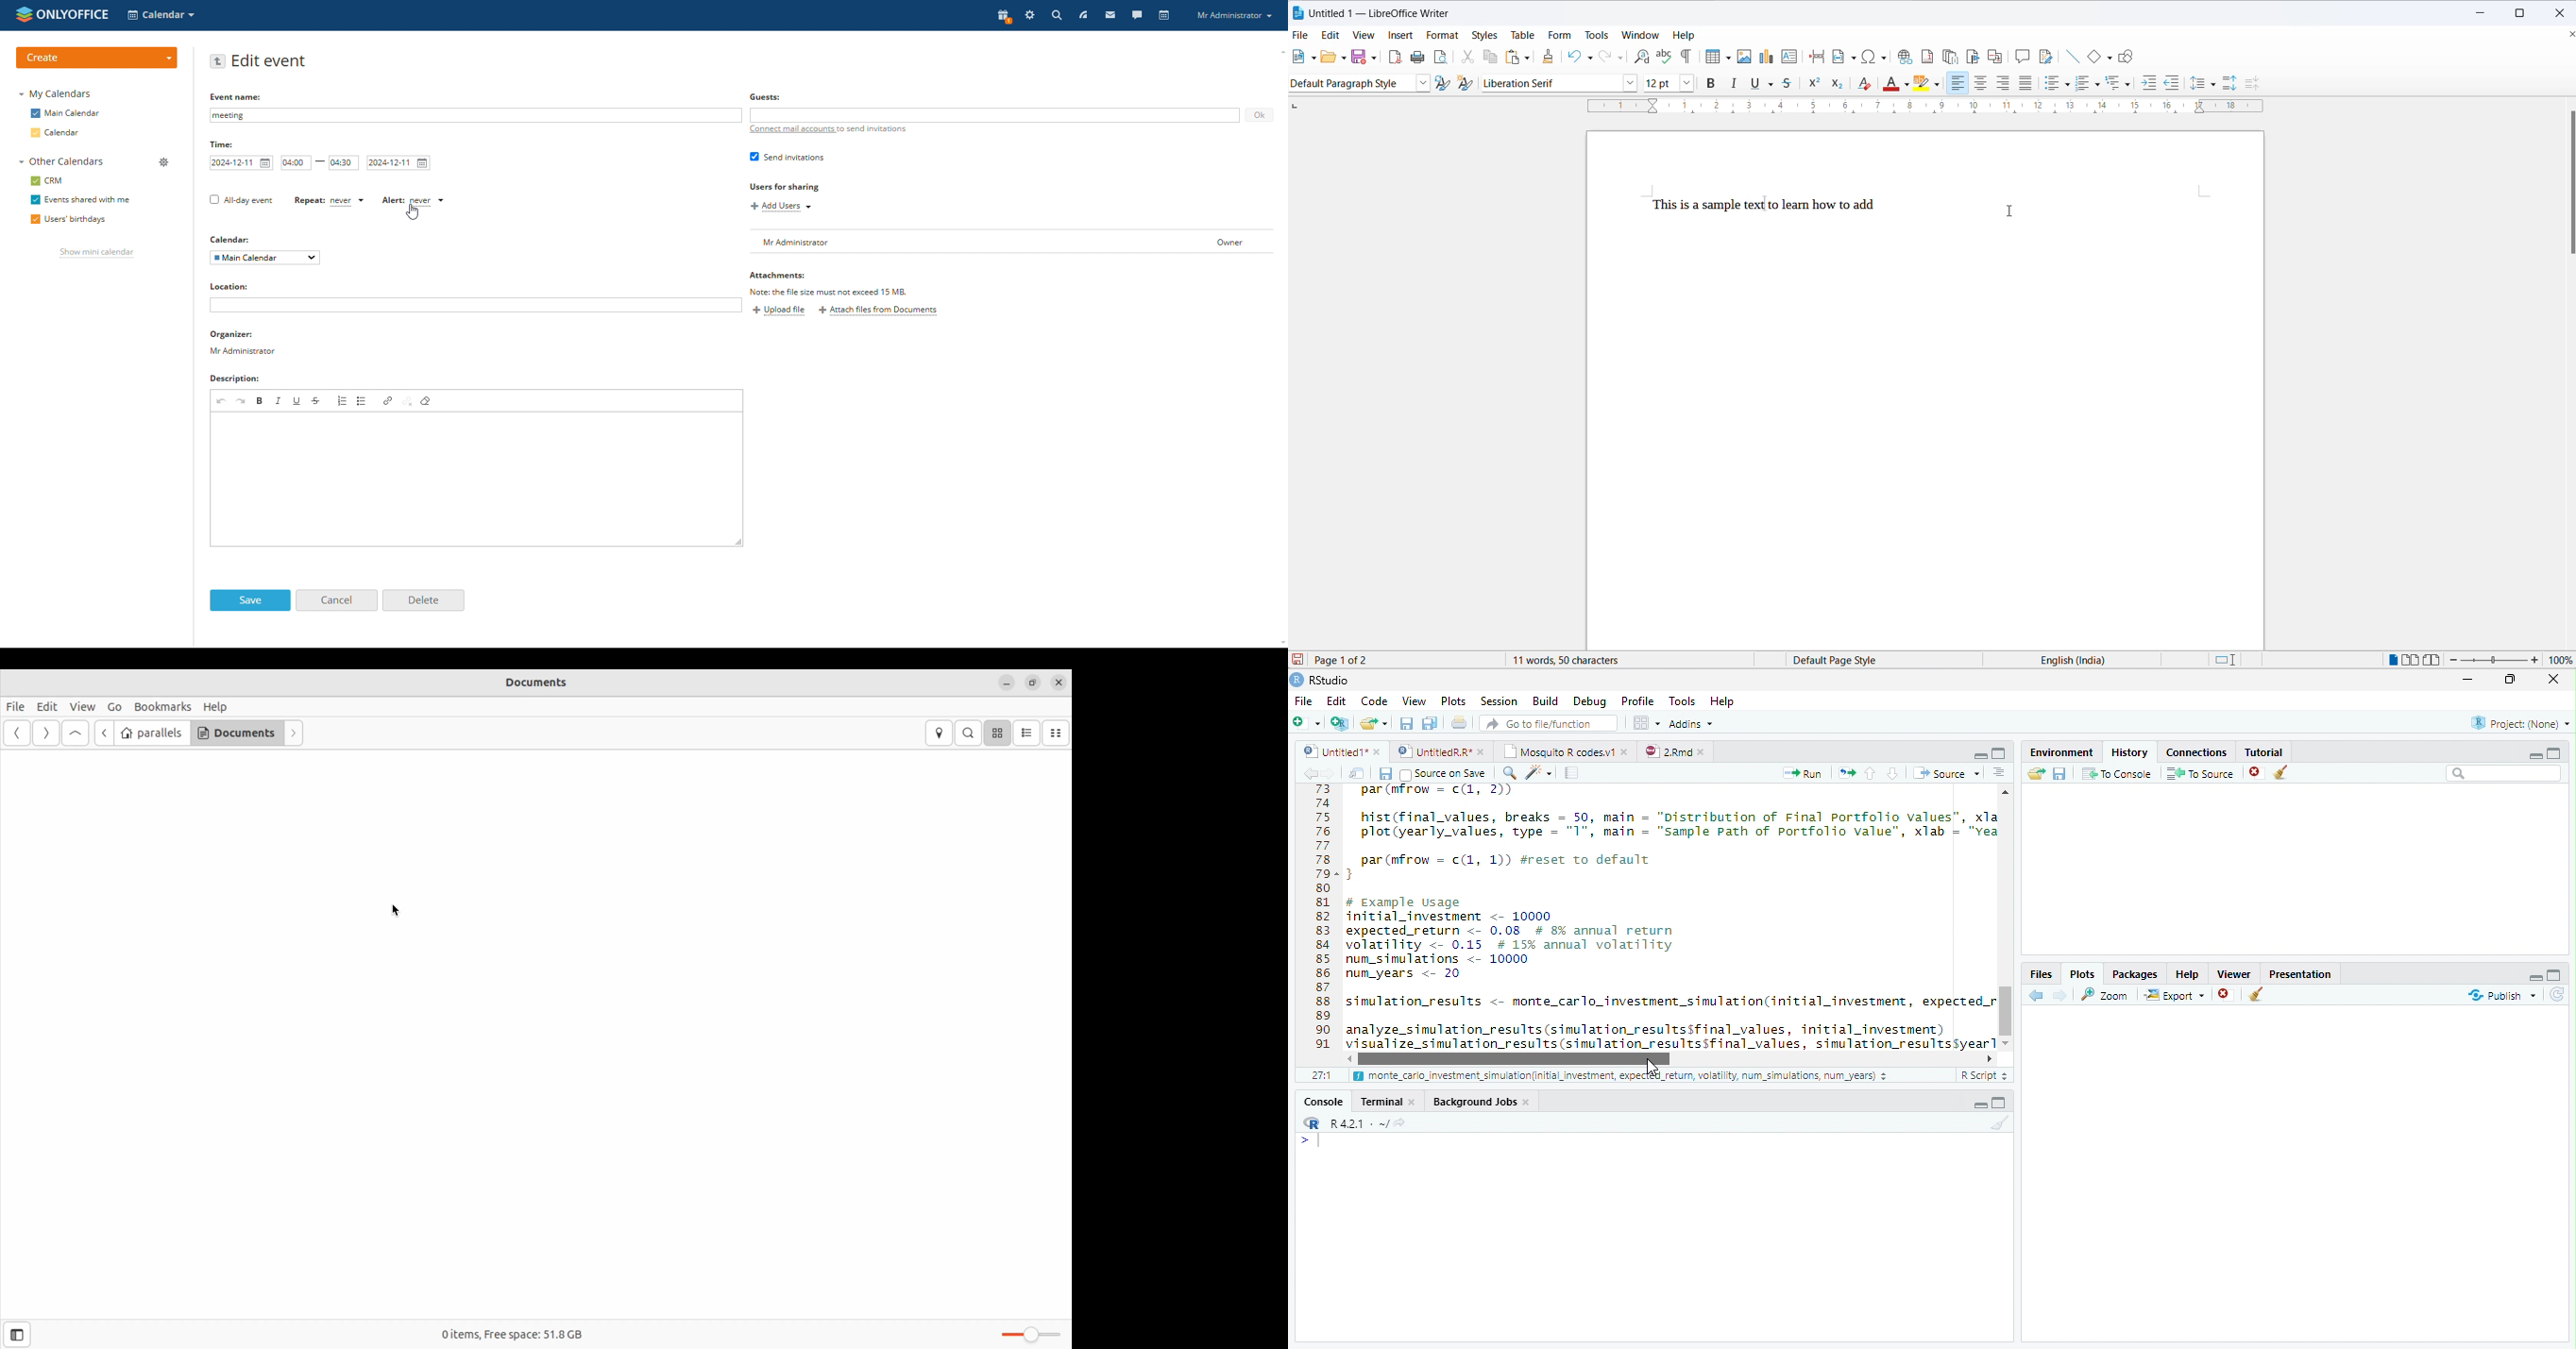  What do you see at coordinates (2006, 1007) in the screenshot?
I see `Scroll Bar` at bounding box center [2006, 1007].